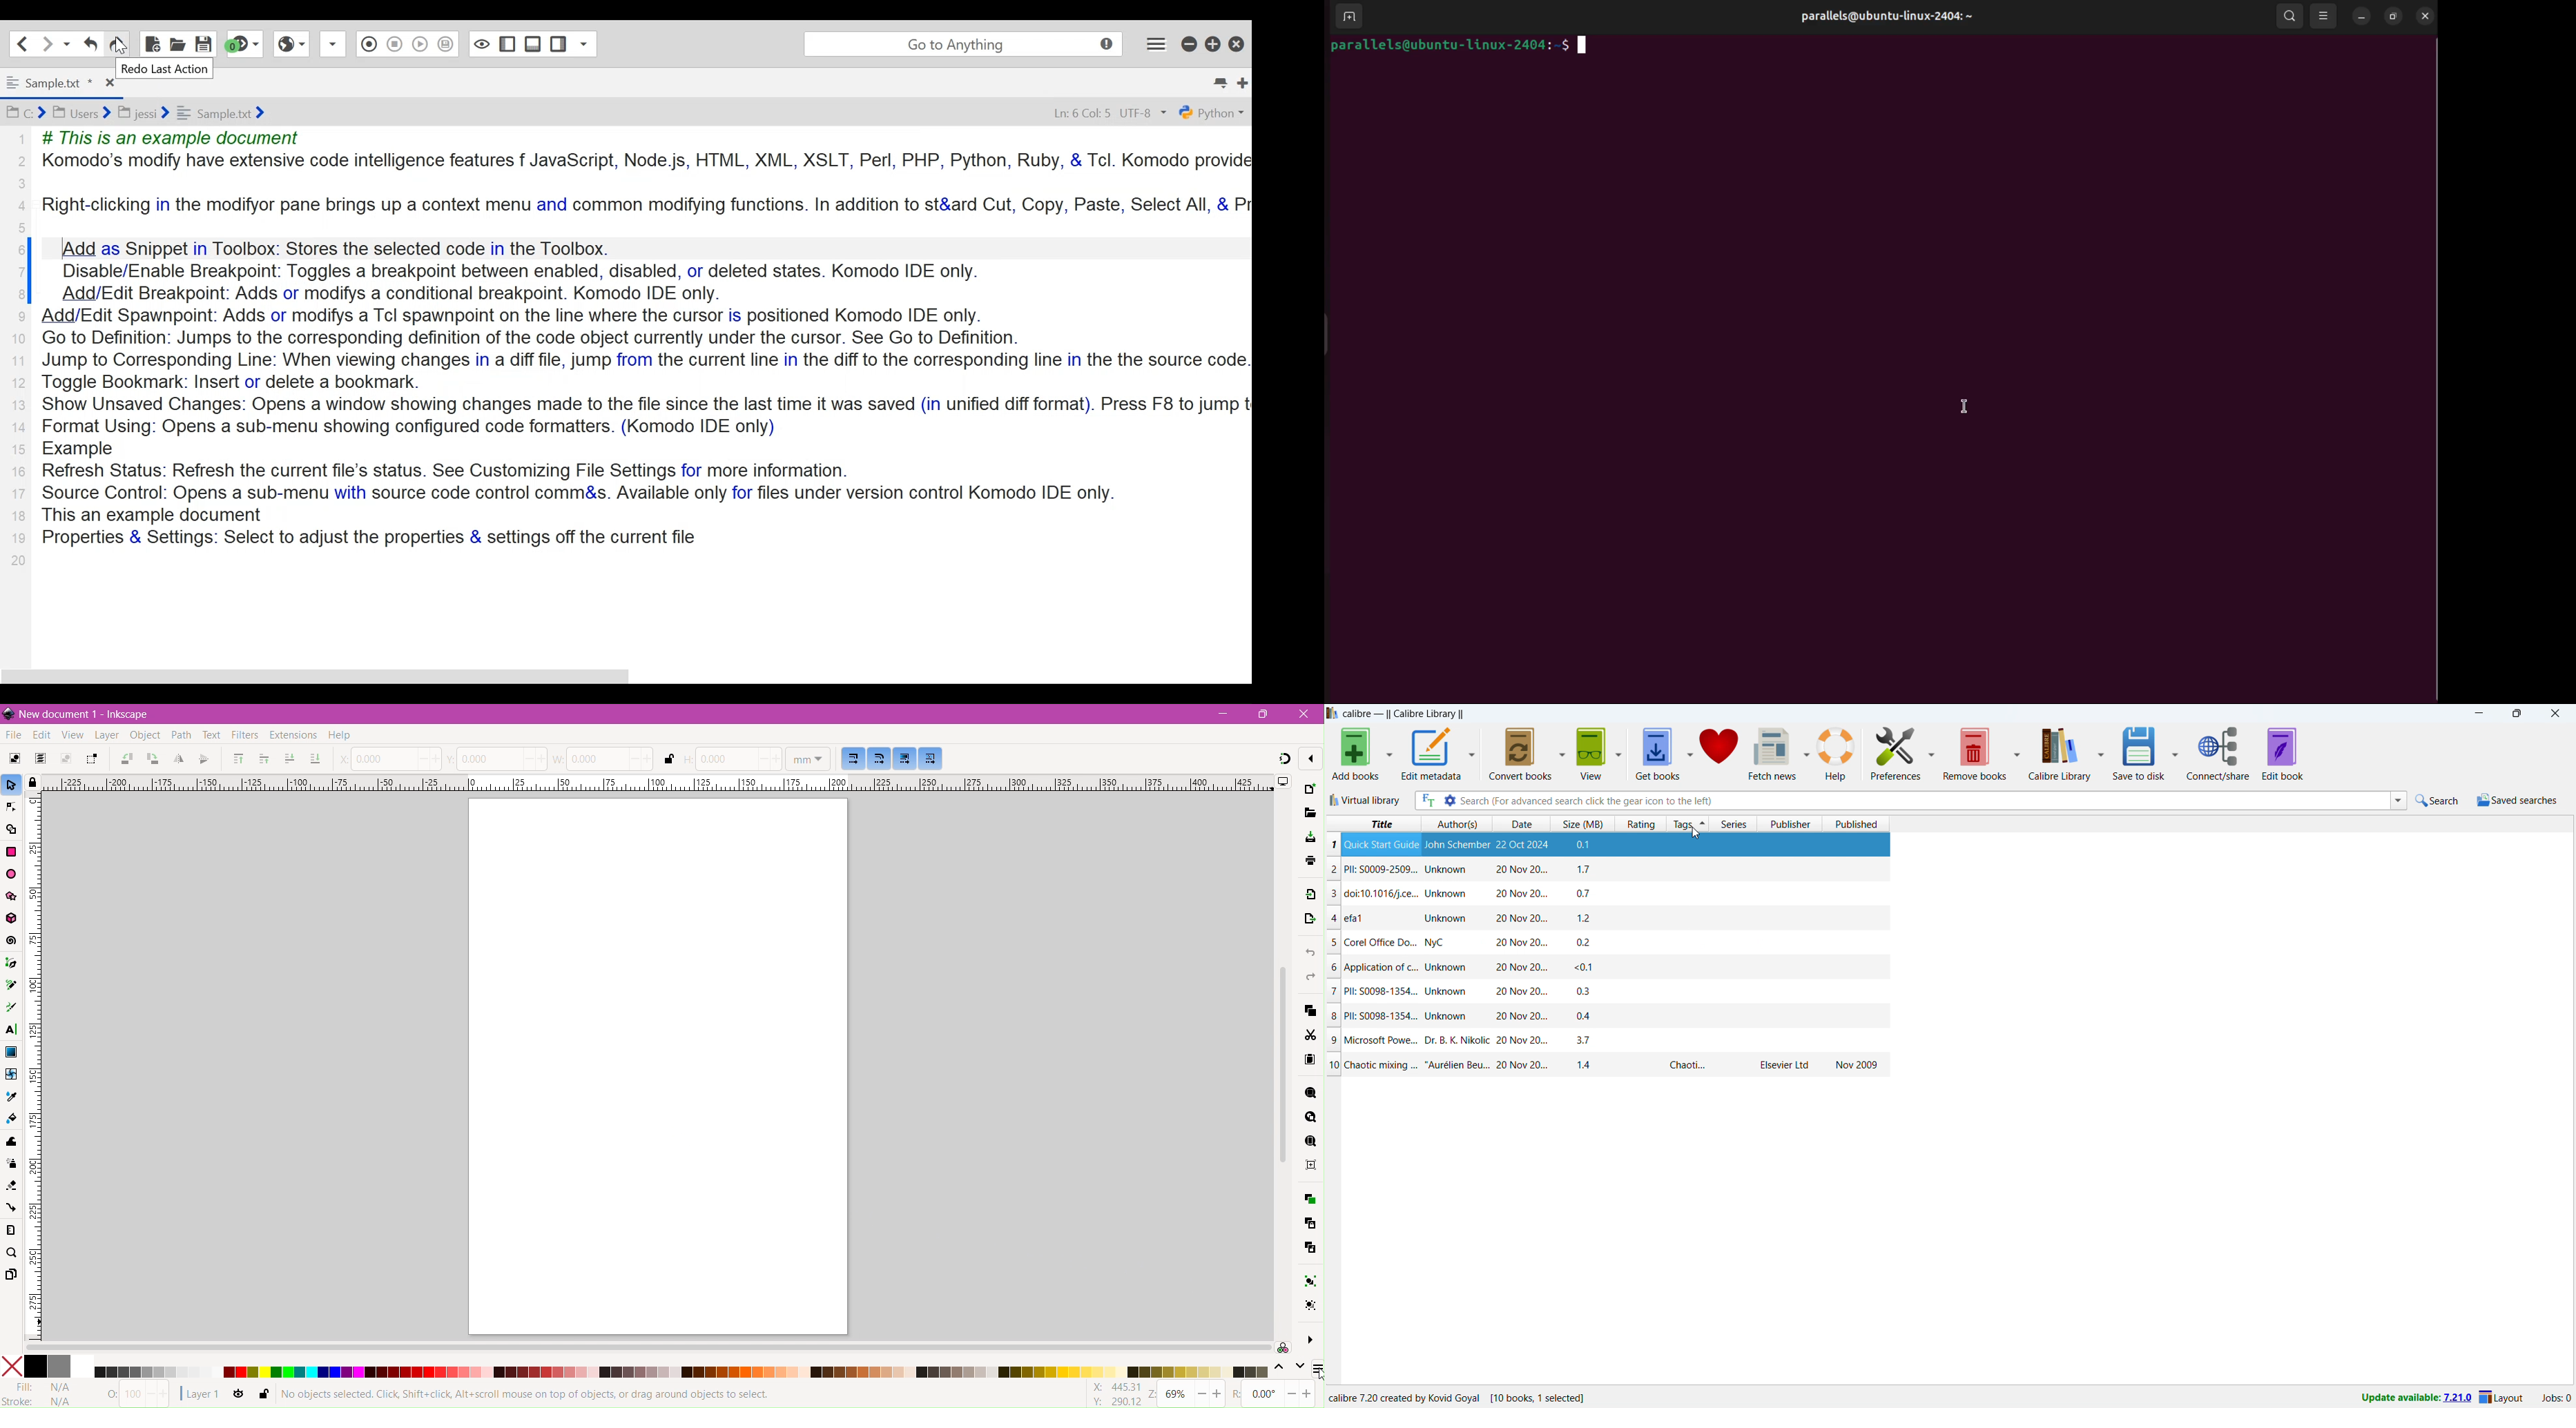  Describe the element at coordinates (39, 759) in the screenshot. I see `Select All in All Layers` at that location.